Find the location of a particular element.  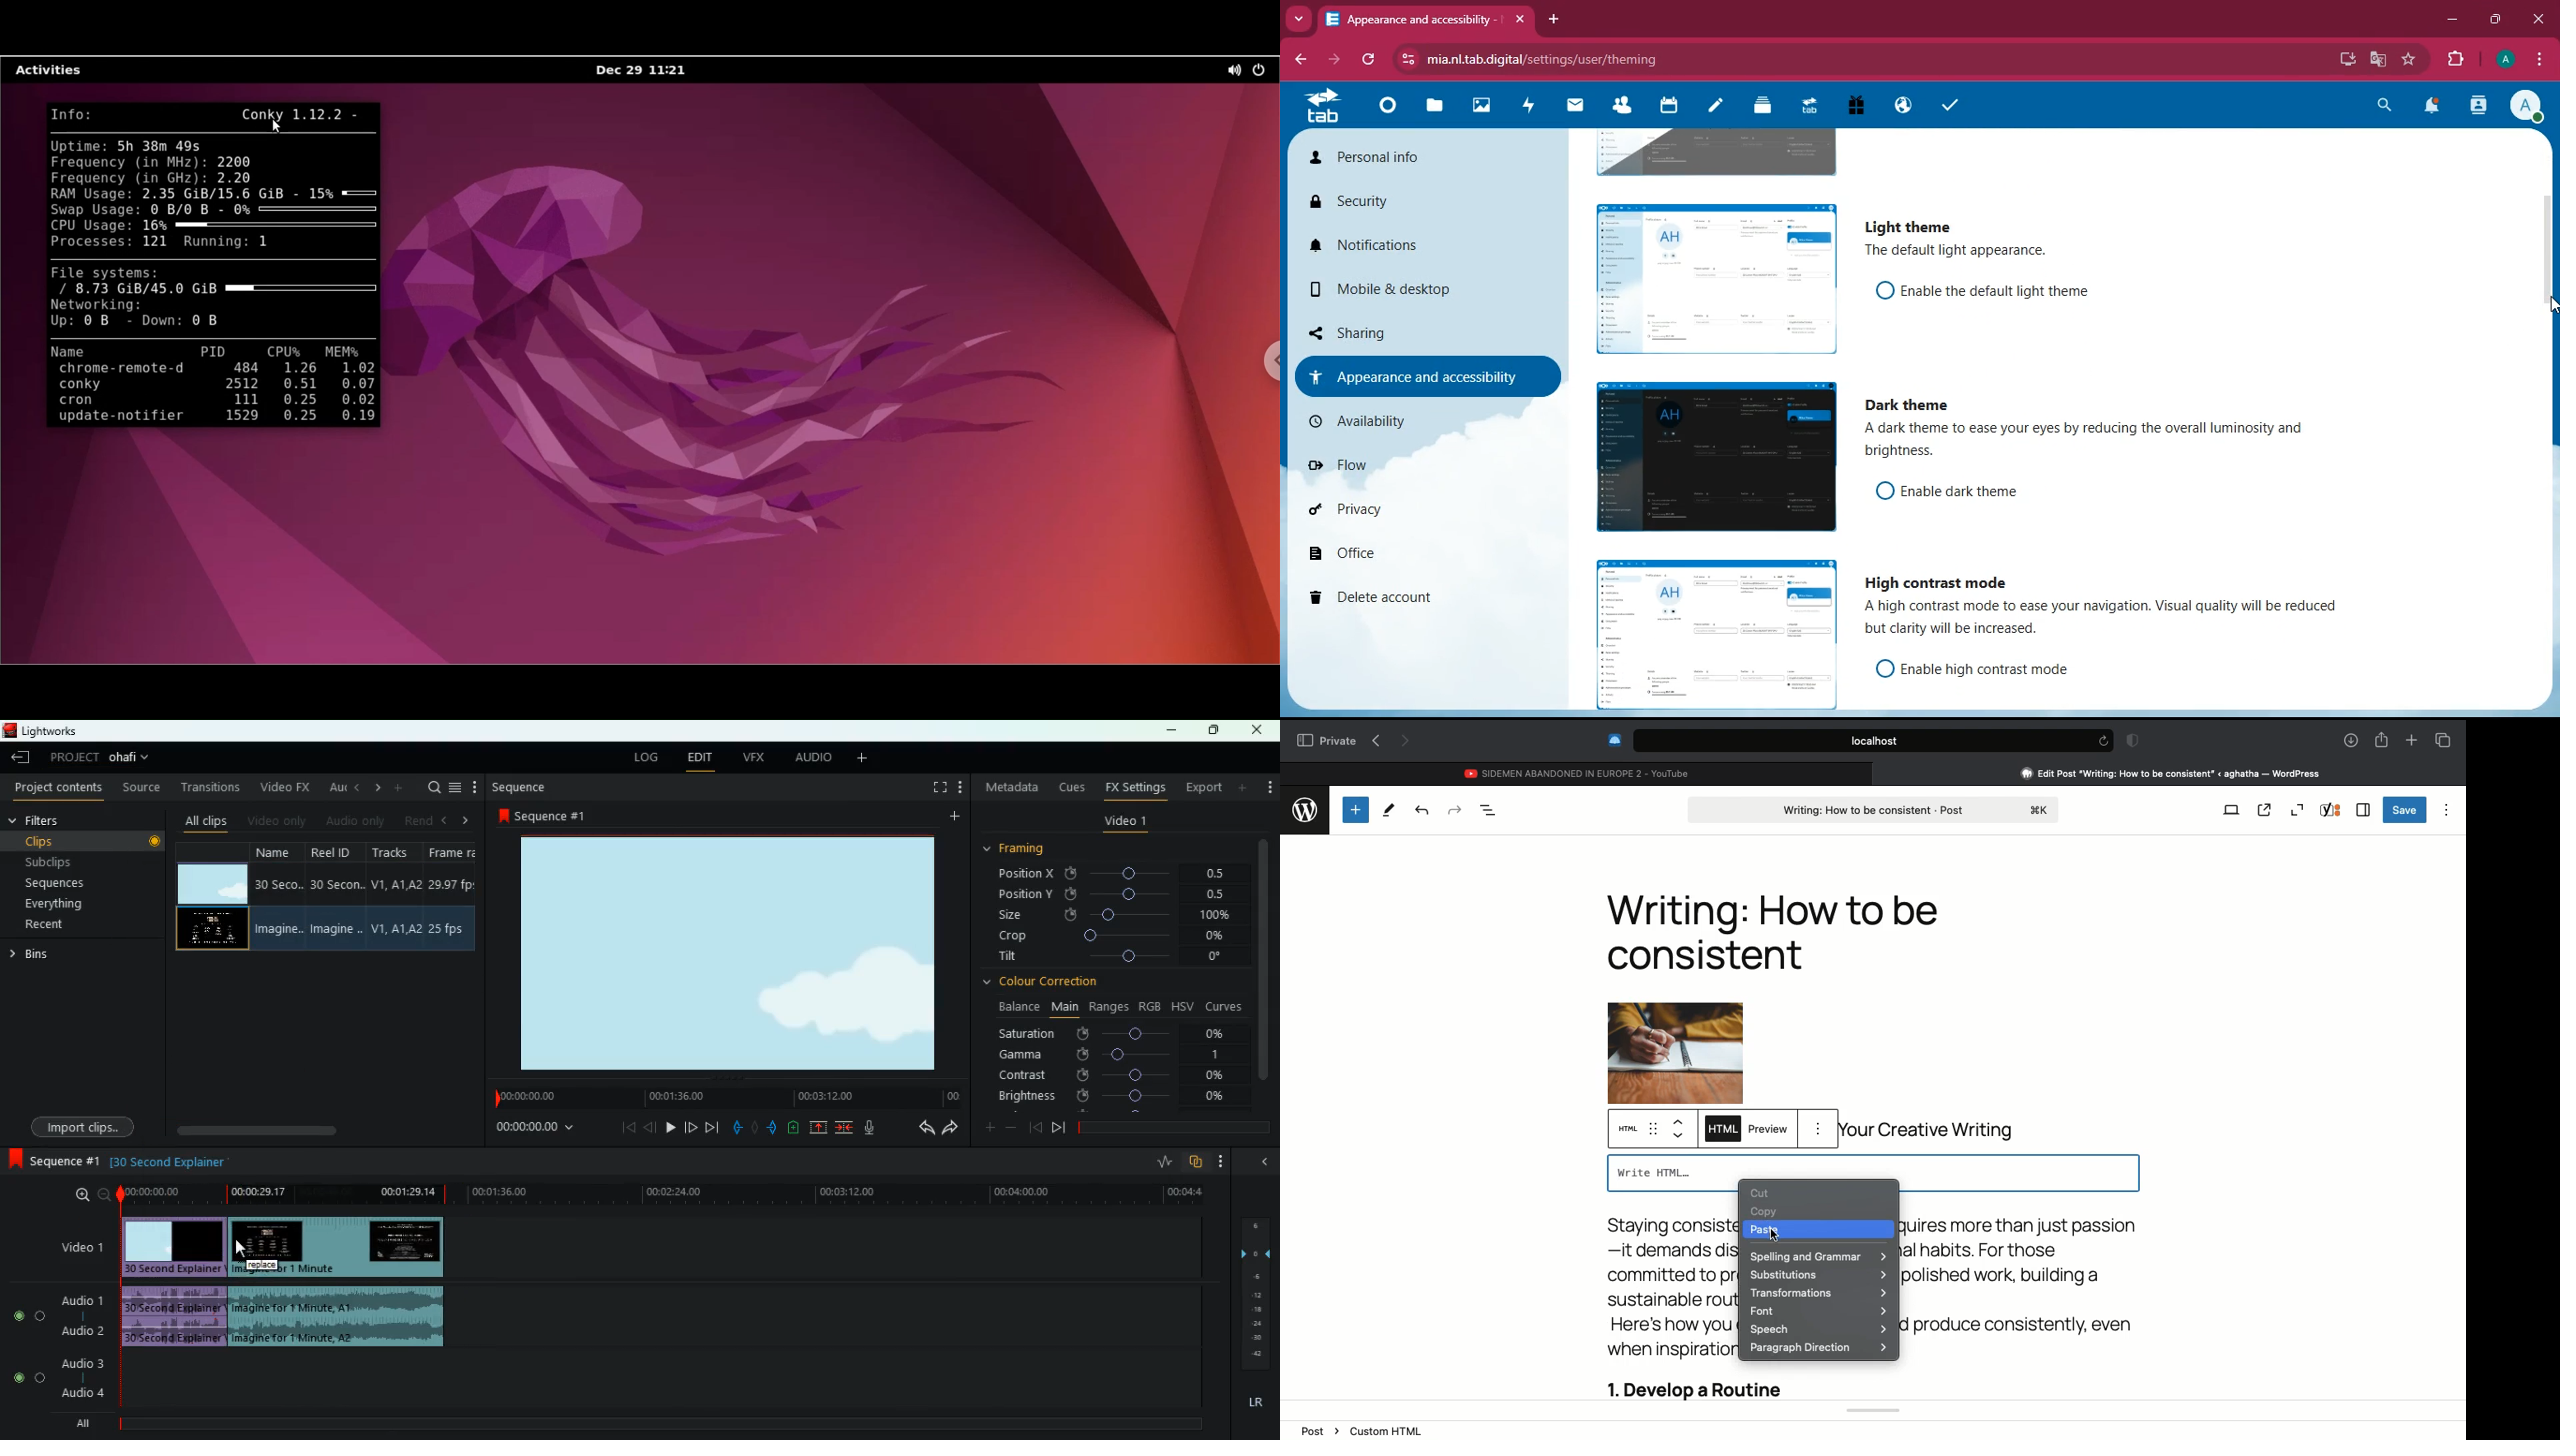

Font is located at coordinates (1819, 1310).